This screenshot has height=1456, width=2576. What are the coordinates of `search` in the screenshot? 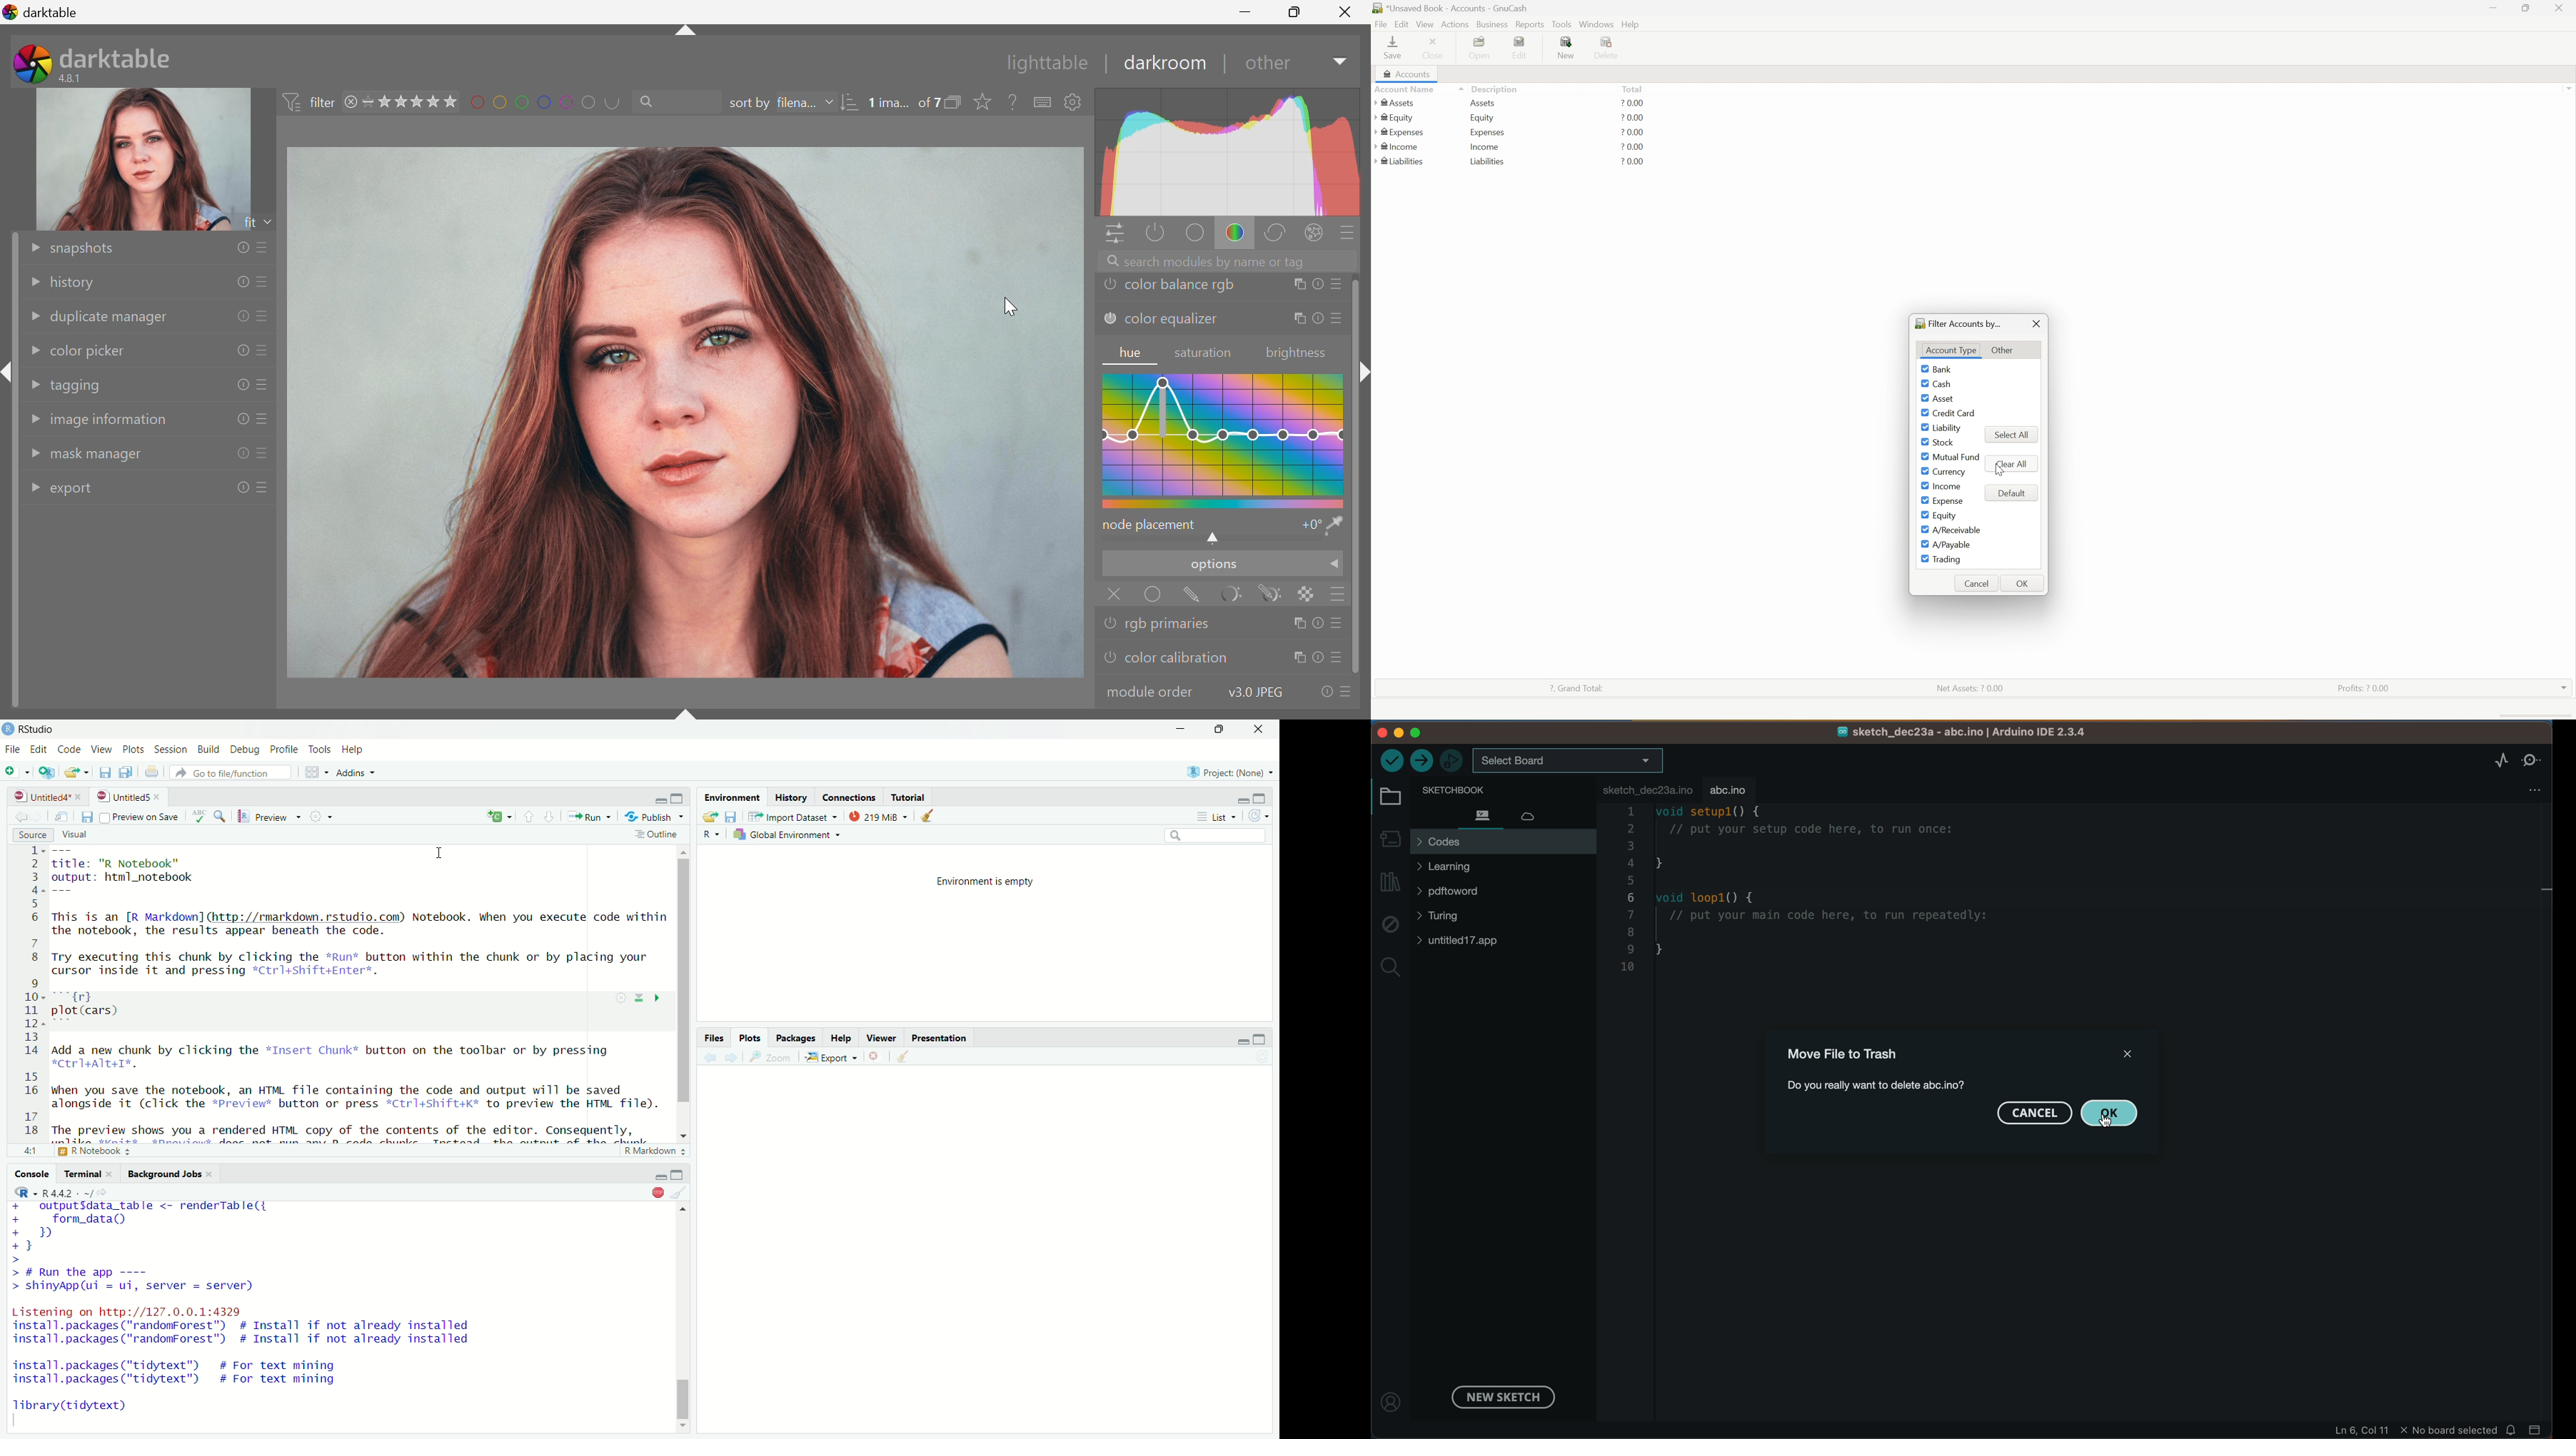 It's located at (1217, 835).